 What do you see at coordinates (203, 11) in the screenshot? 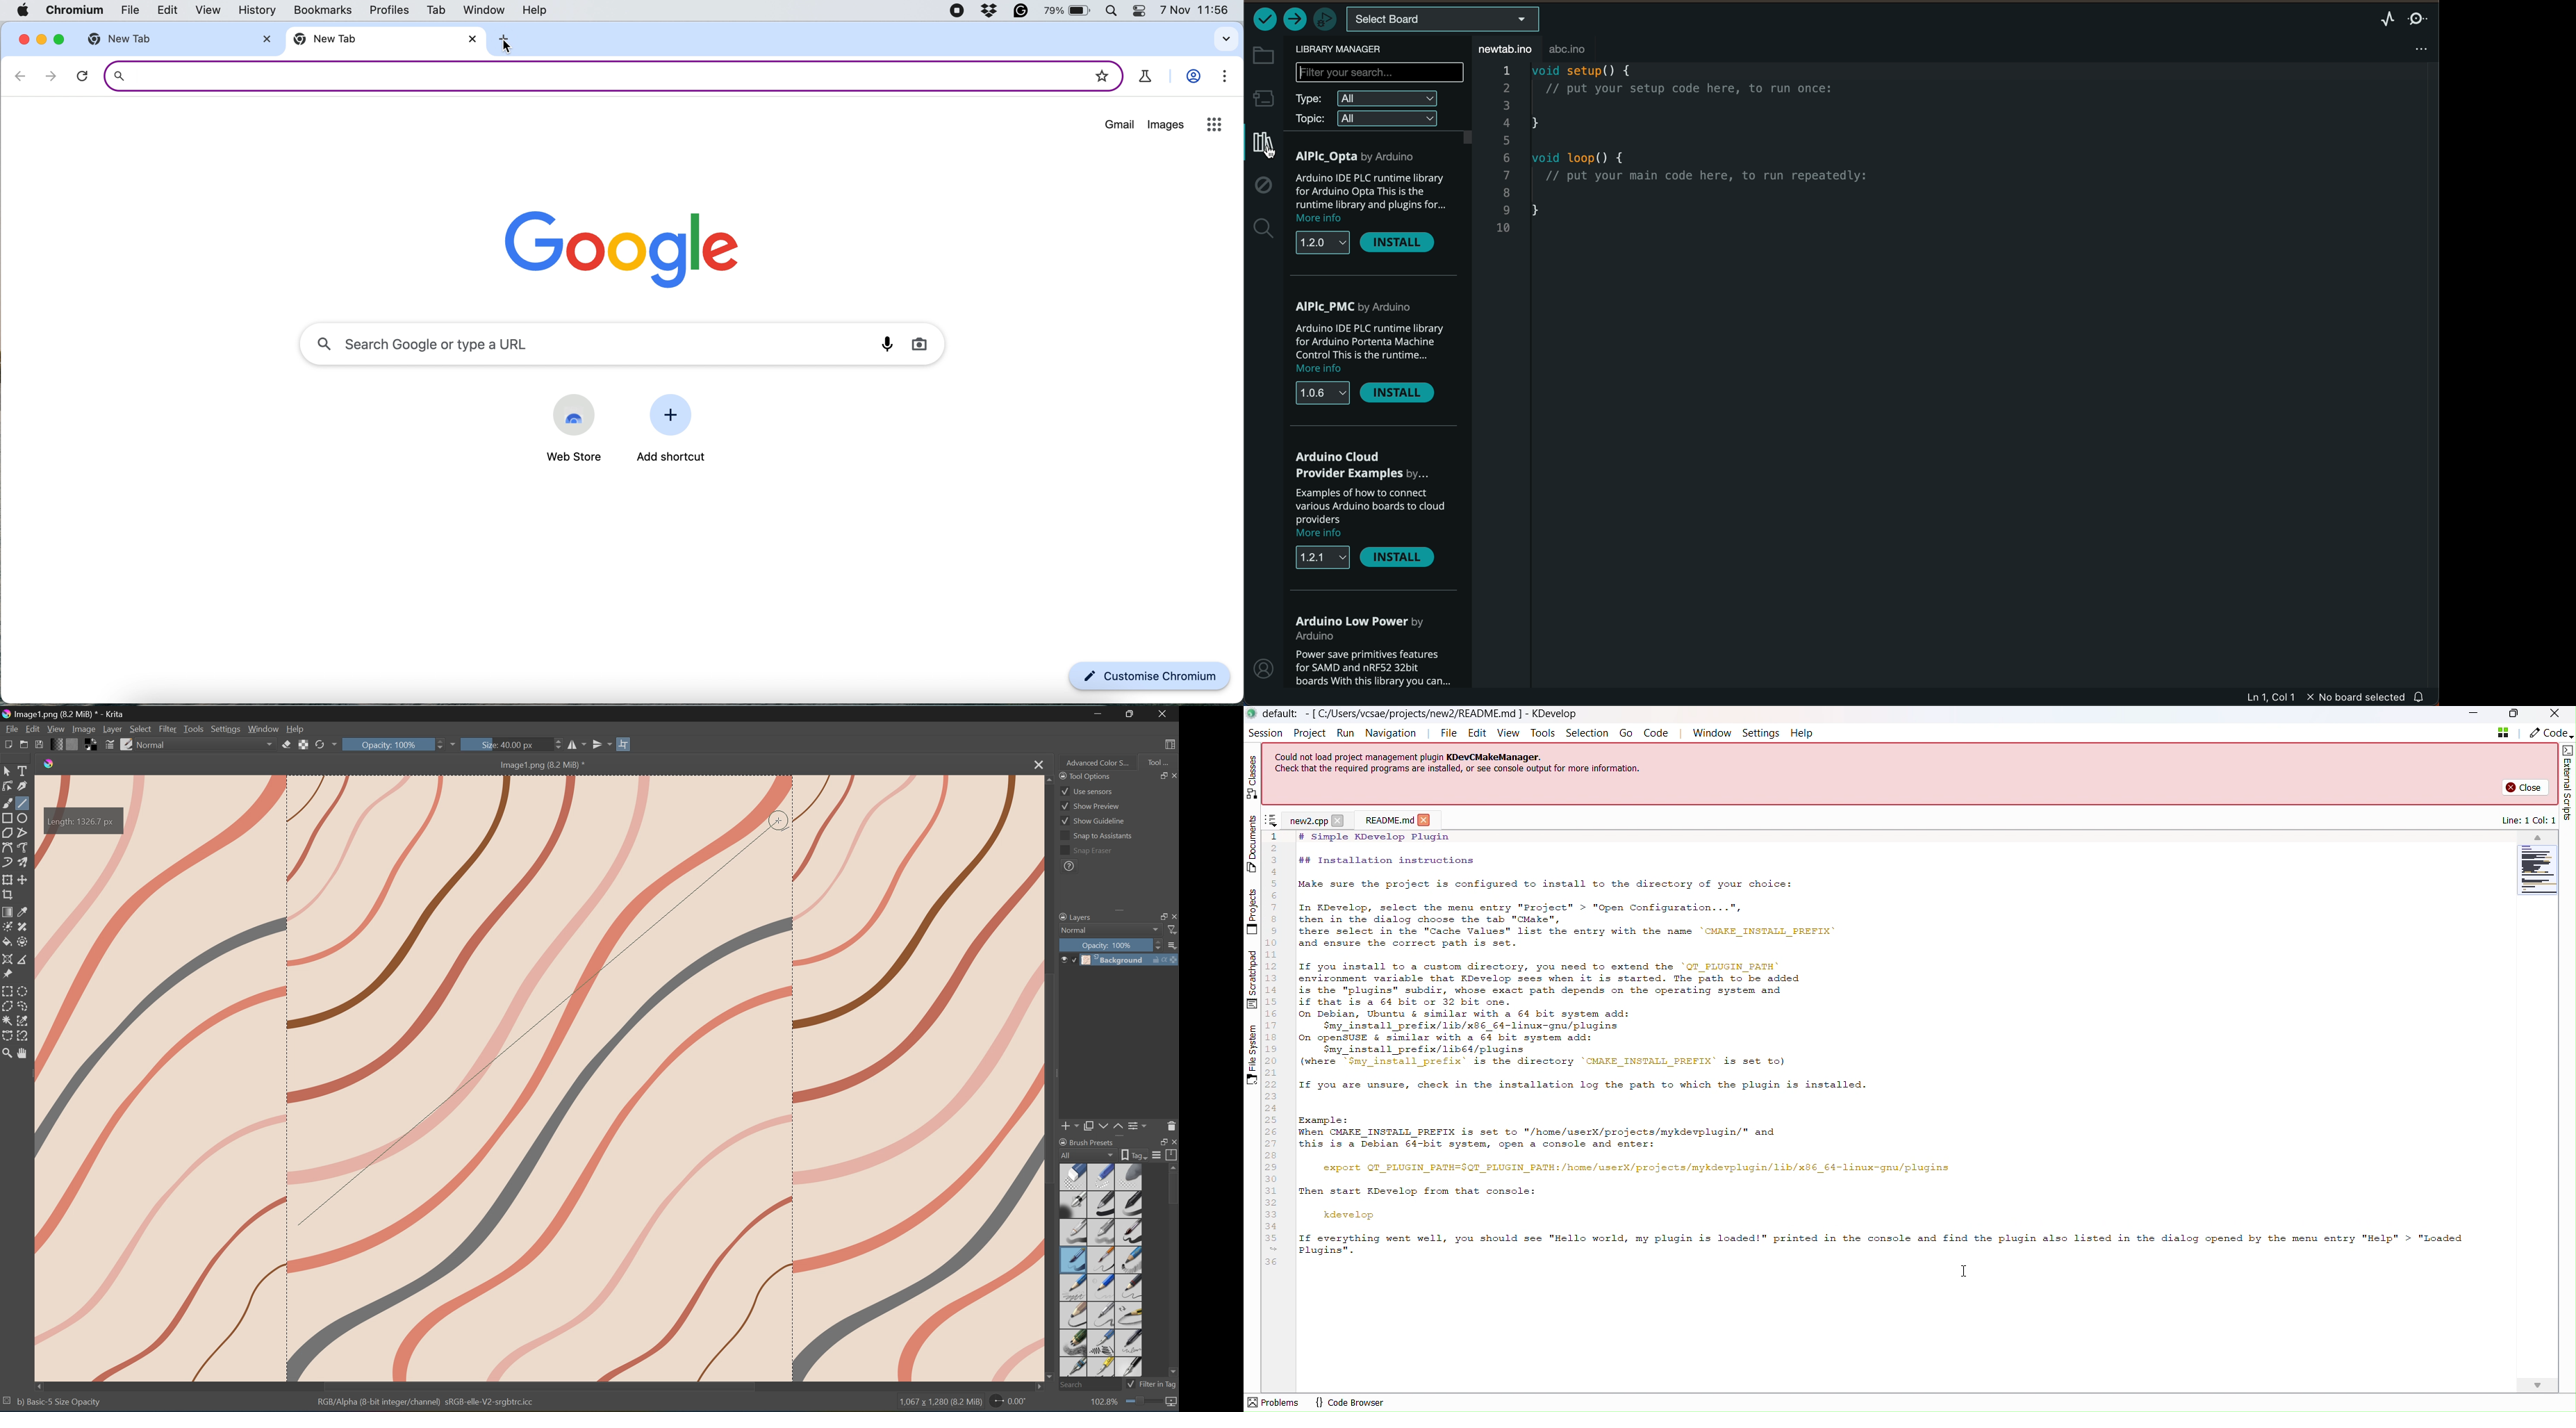
I see `view` at bounding box center [203, 11].